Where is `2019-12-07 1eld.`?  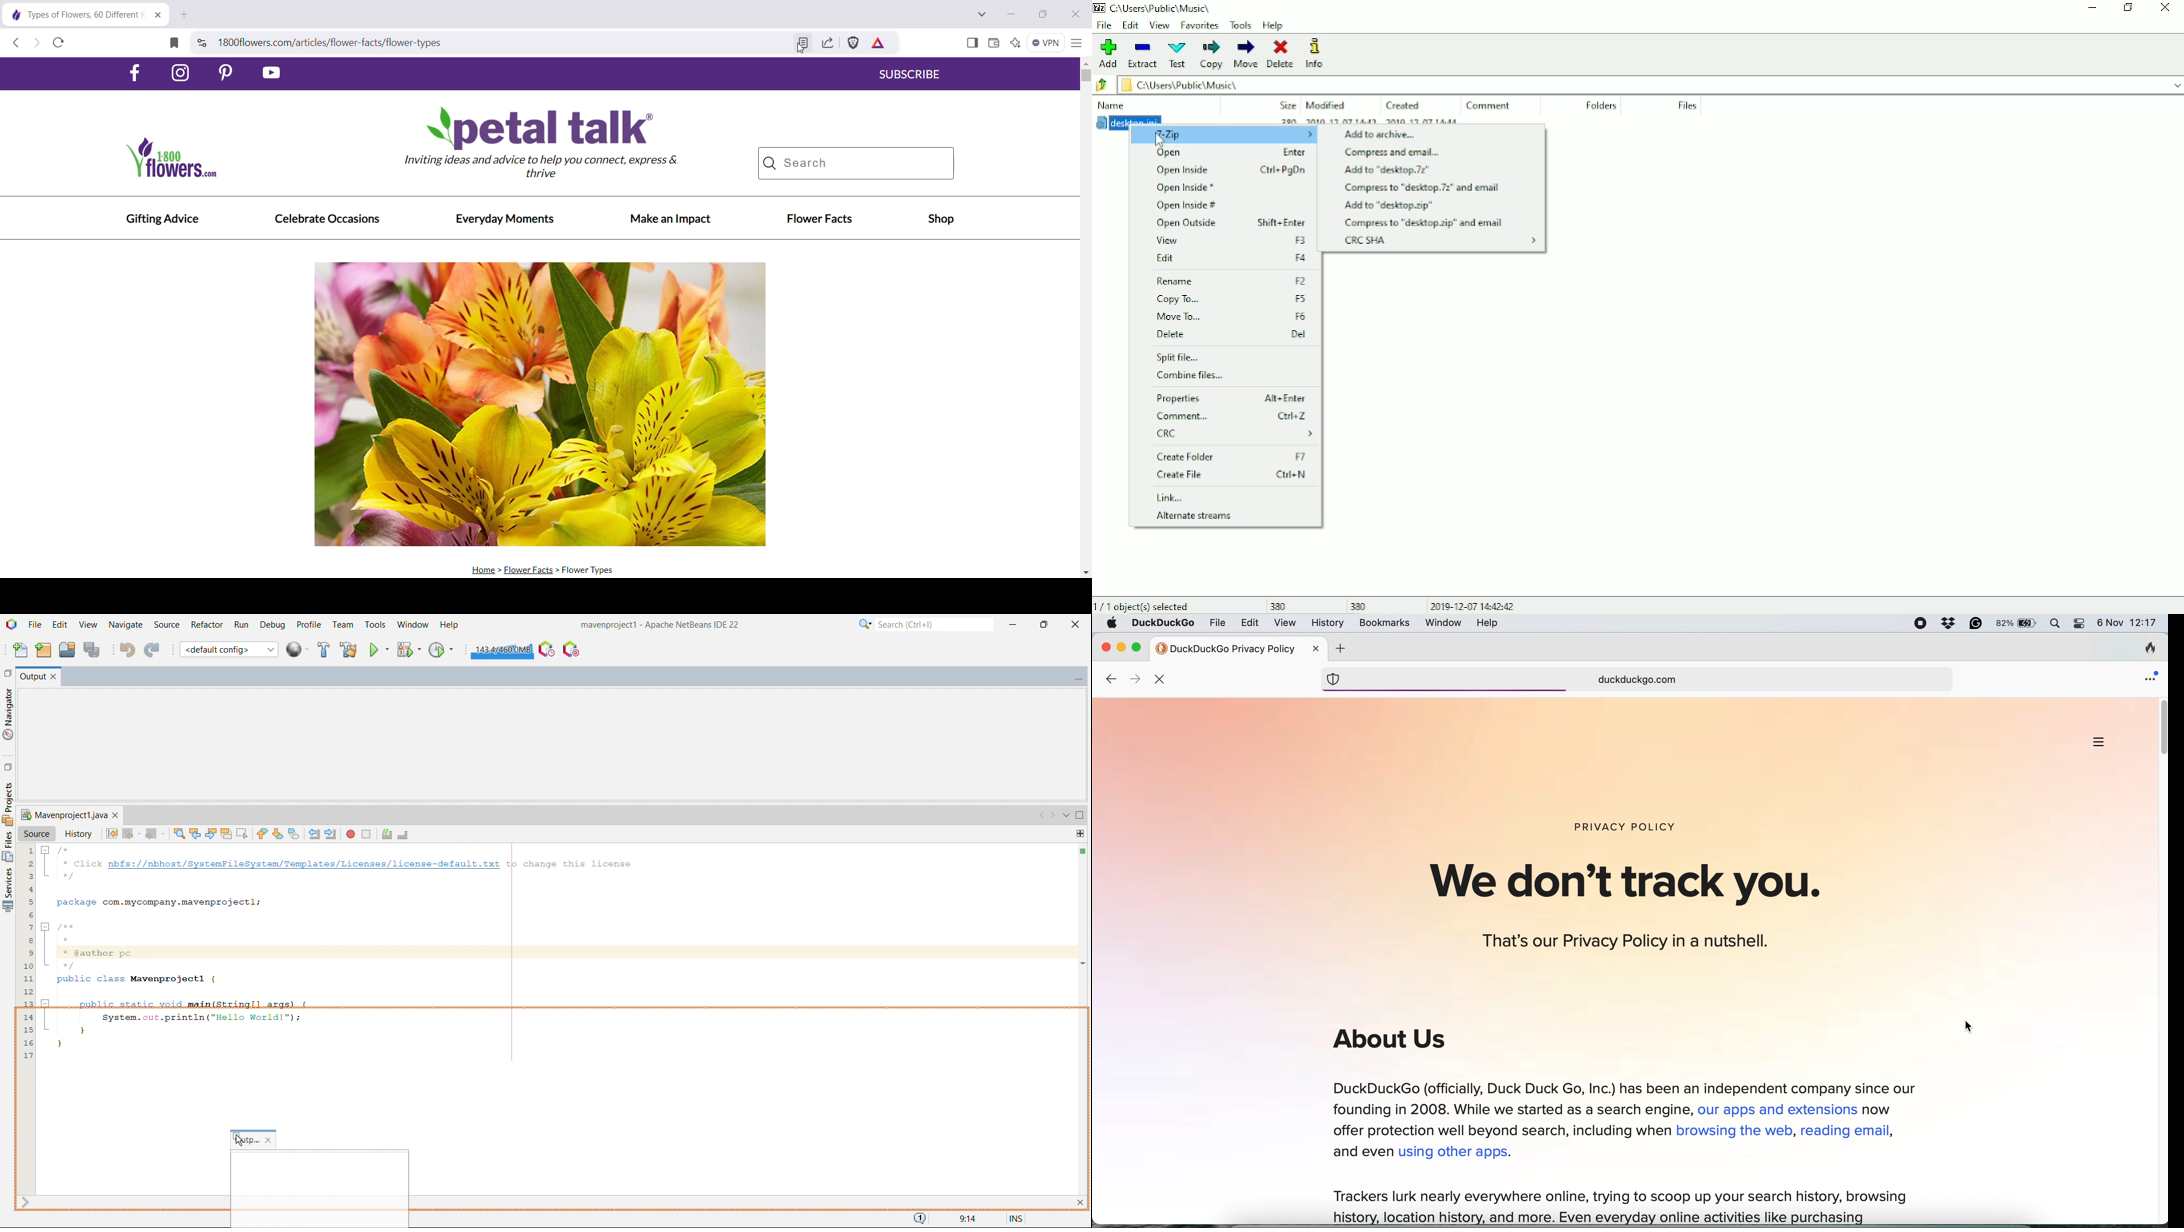
2019-12-07 1eld. is located at coordinates (1435, 121).